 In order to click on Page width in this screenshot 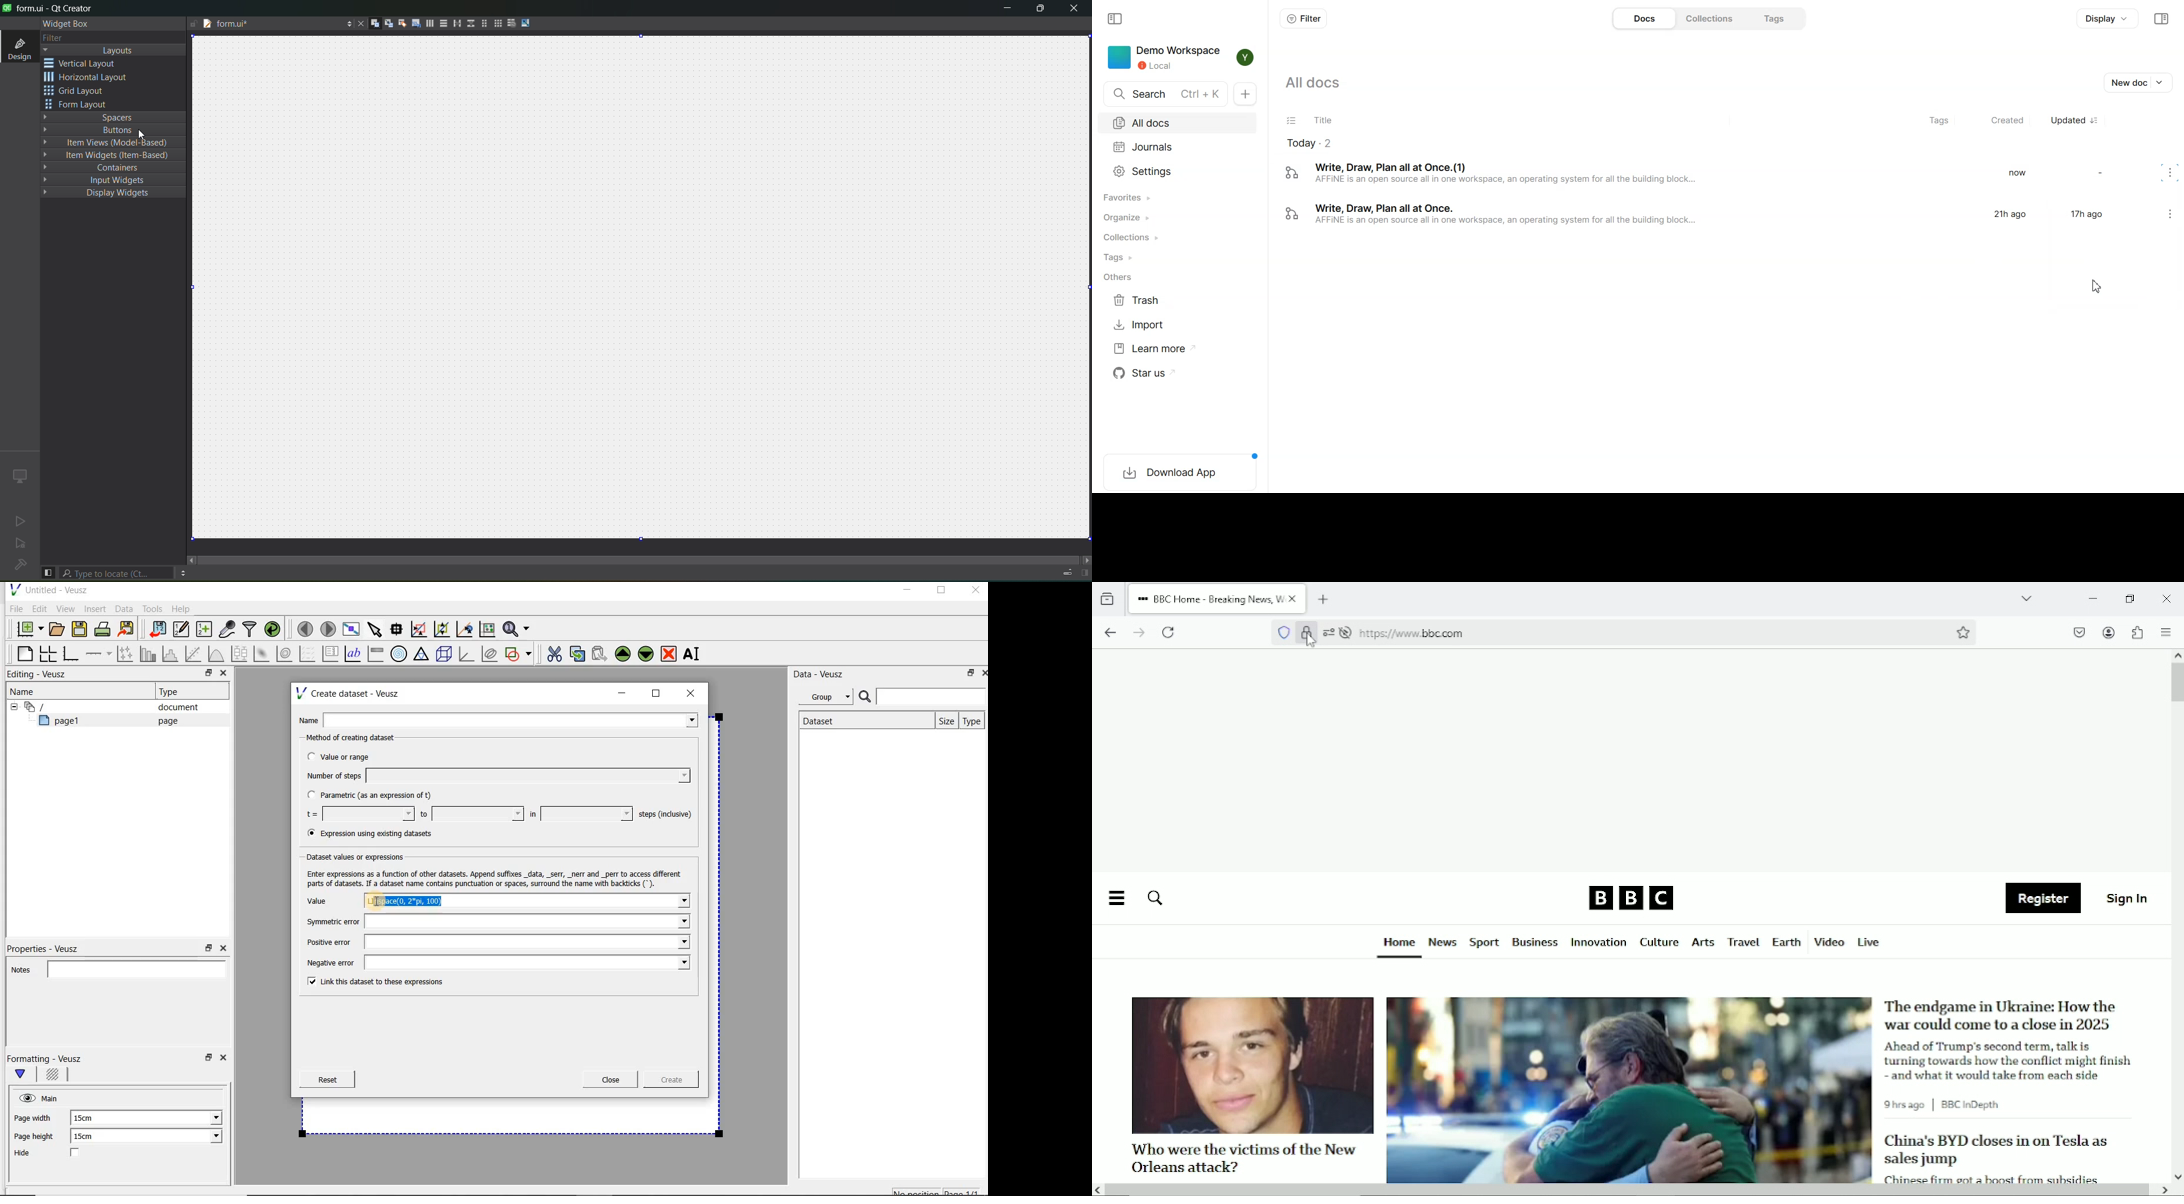, I will do `click(33, 1116)`.